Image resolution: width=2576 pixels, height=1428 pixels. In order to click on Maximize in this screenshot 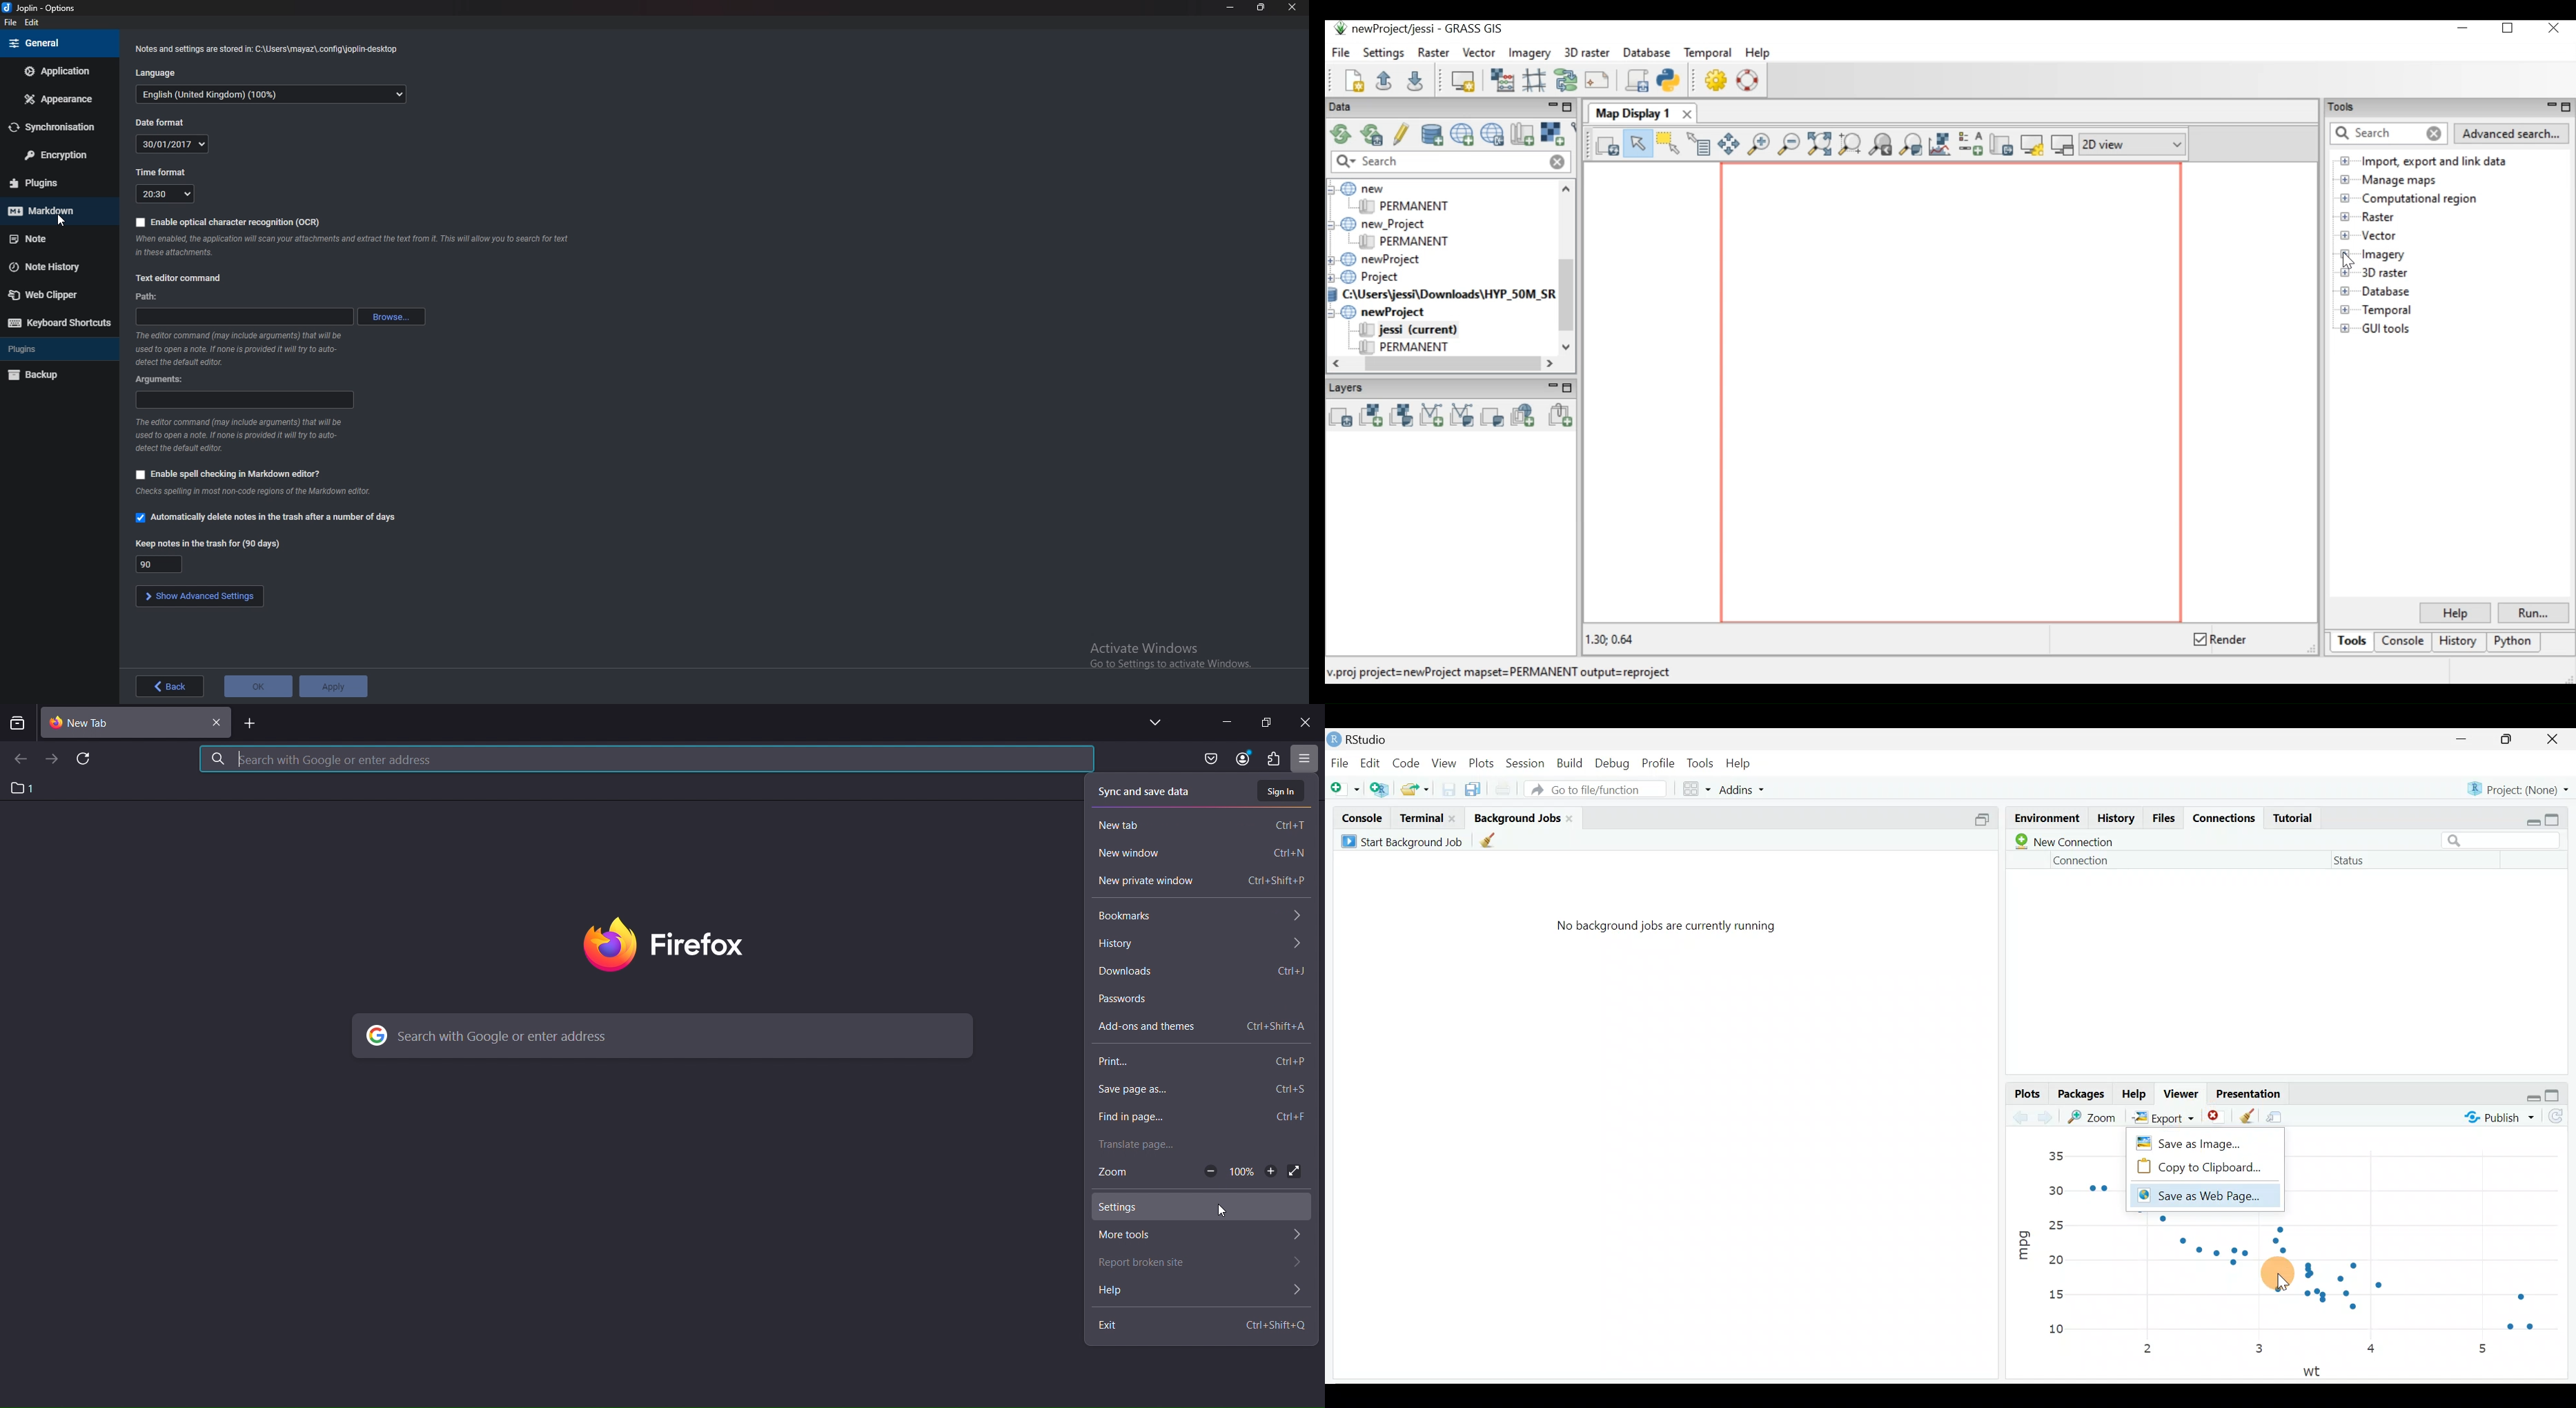, I will do `click(2561, 820)`.